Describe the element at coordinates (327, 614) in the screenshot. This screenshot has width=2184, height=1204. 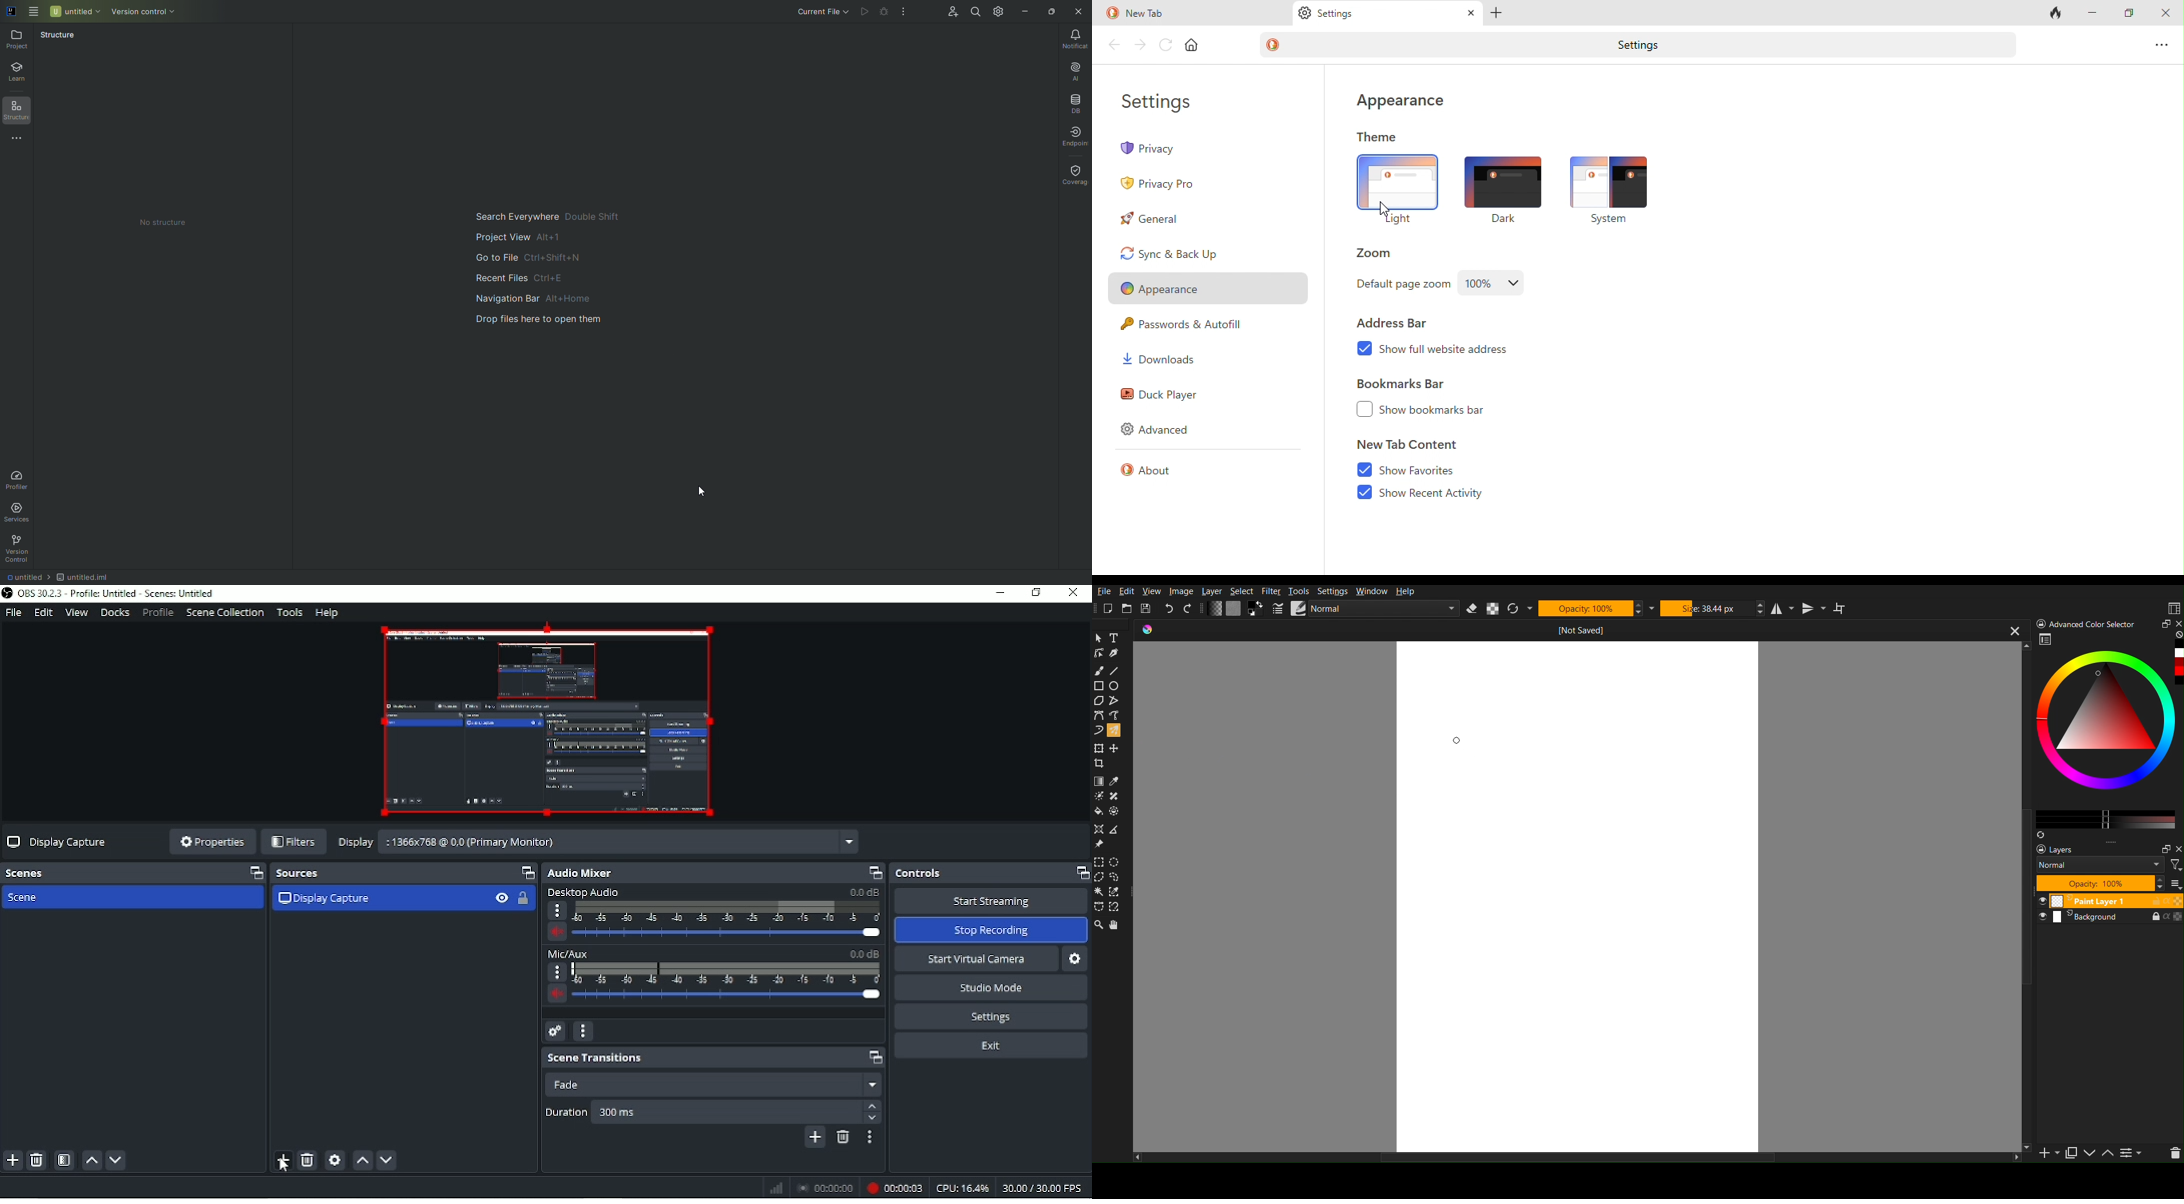
I see `Help` at that location.